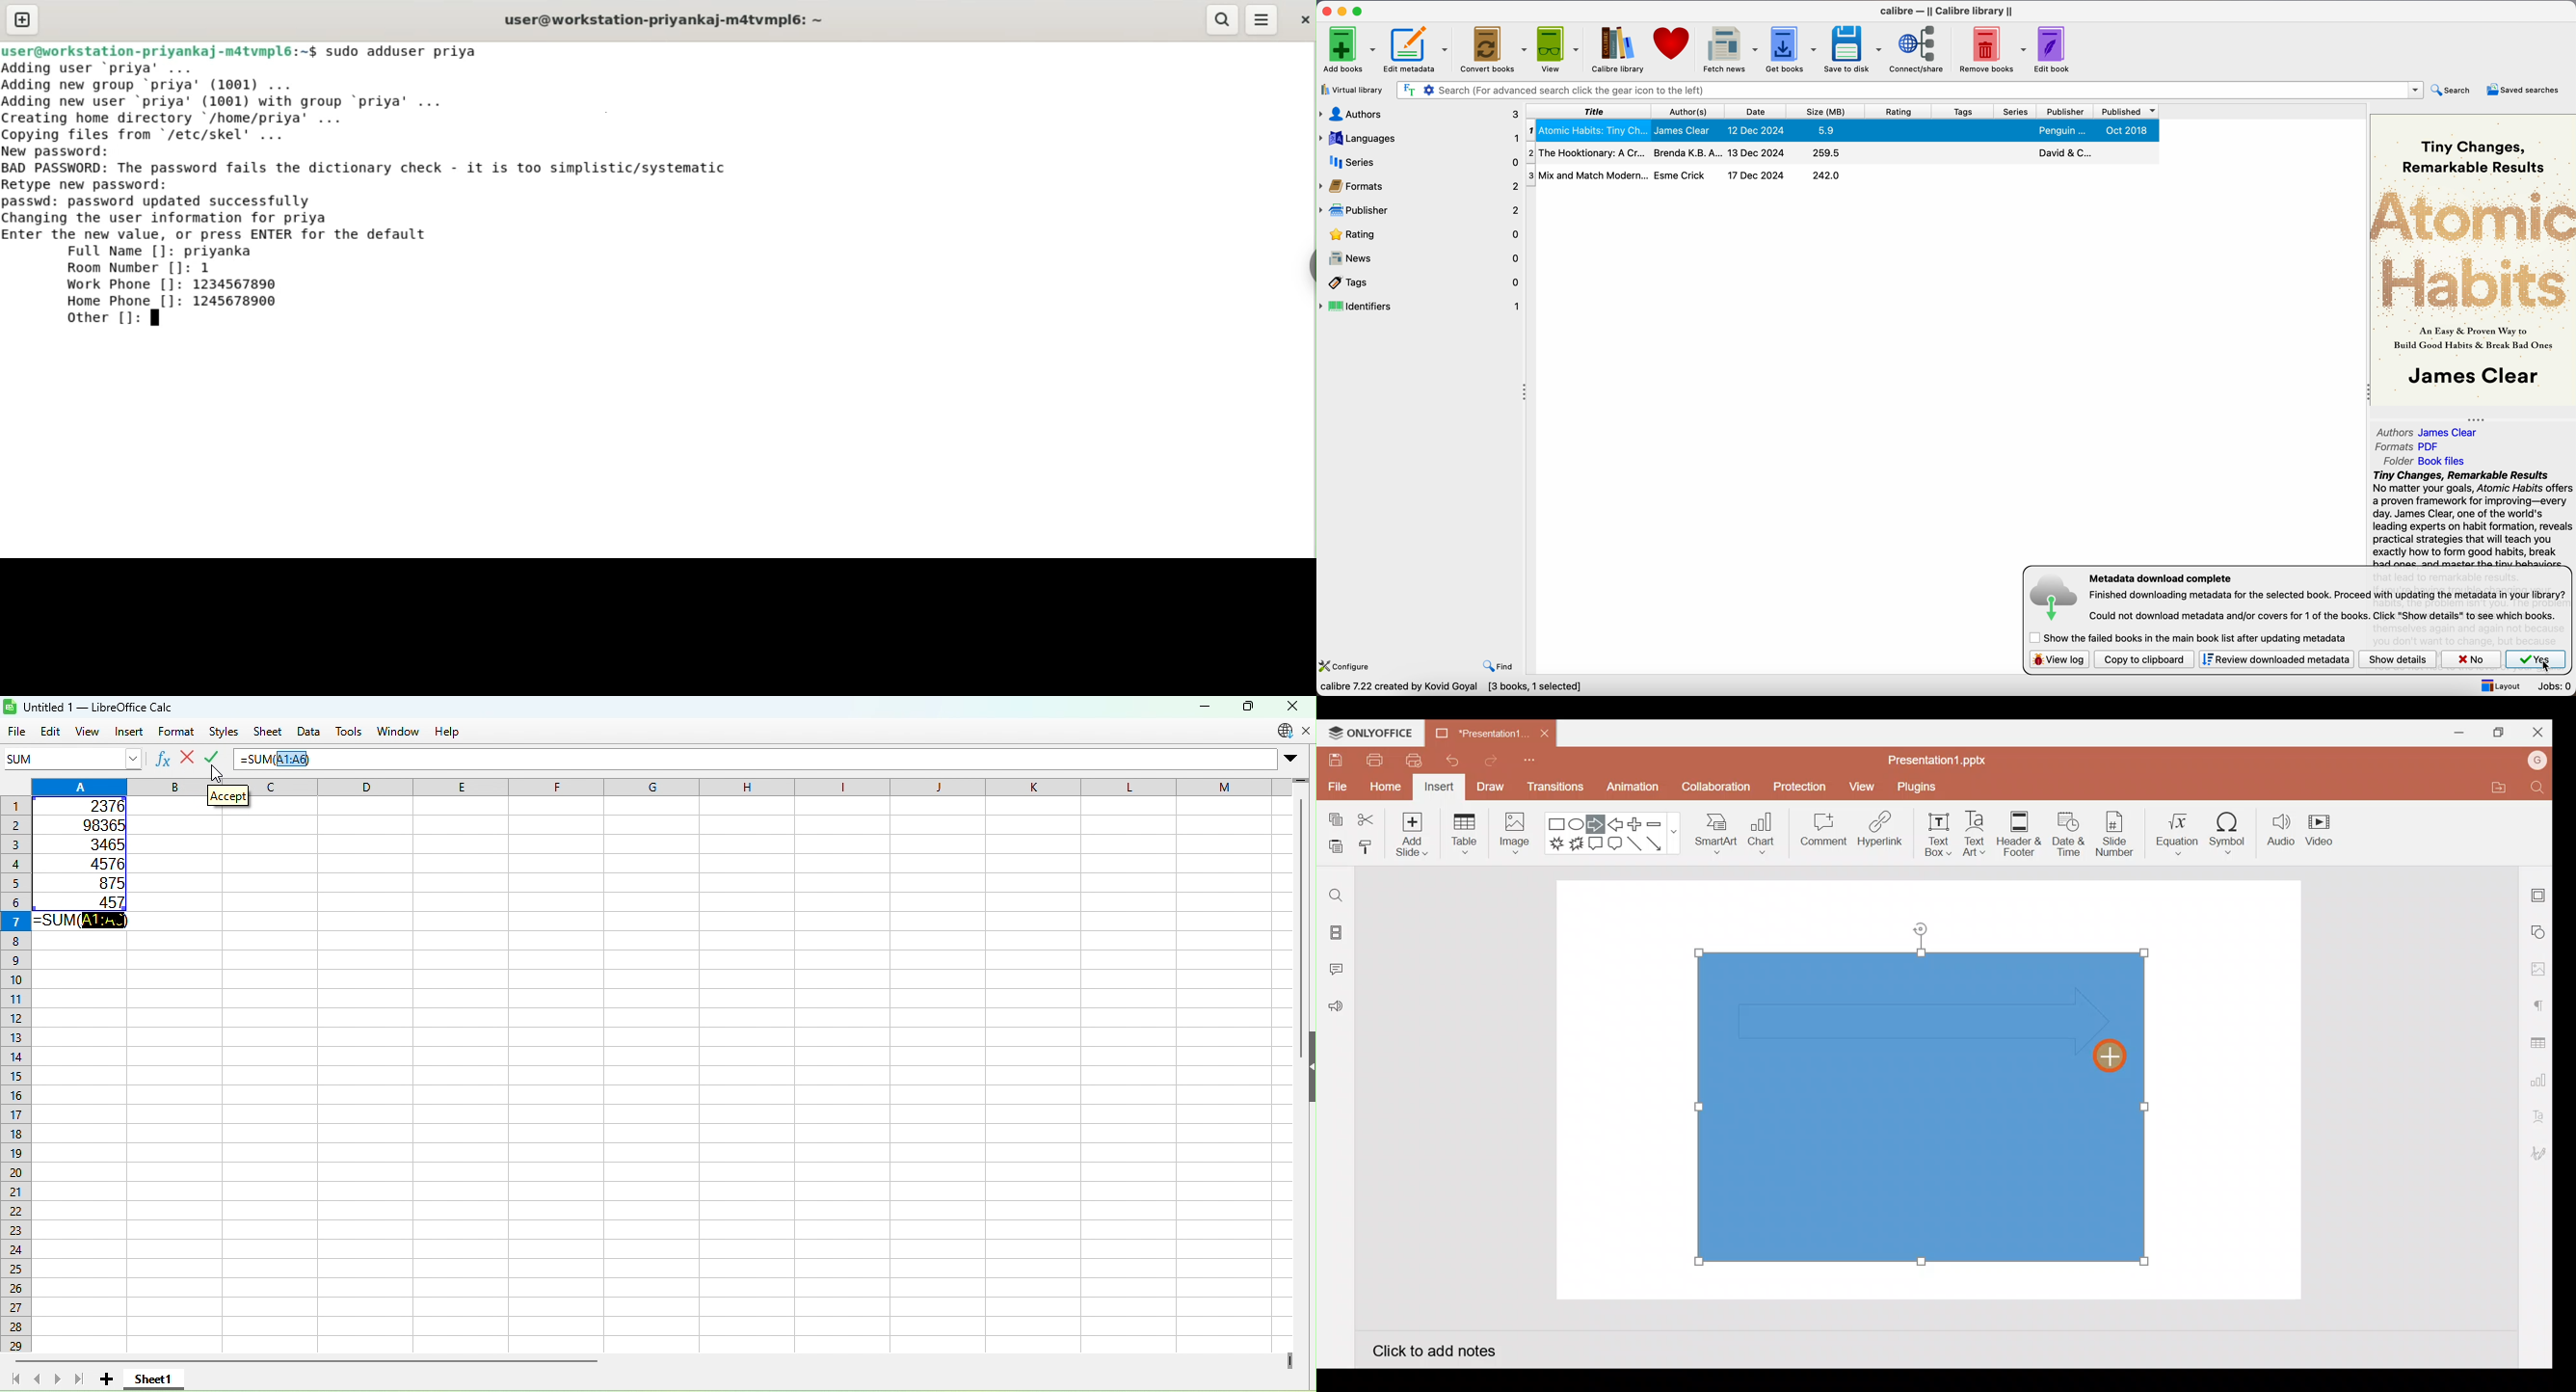 The width and height of the screenshot is (2576, 1400). What do you see at coordinates (1434, 1349) in the screenshot?
I see `Click to add notes` at bounding box center [1434, 1349].